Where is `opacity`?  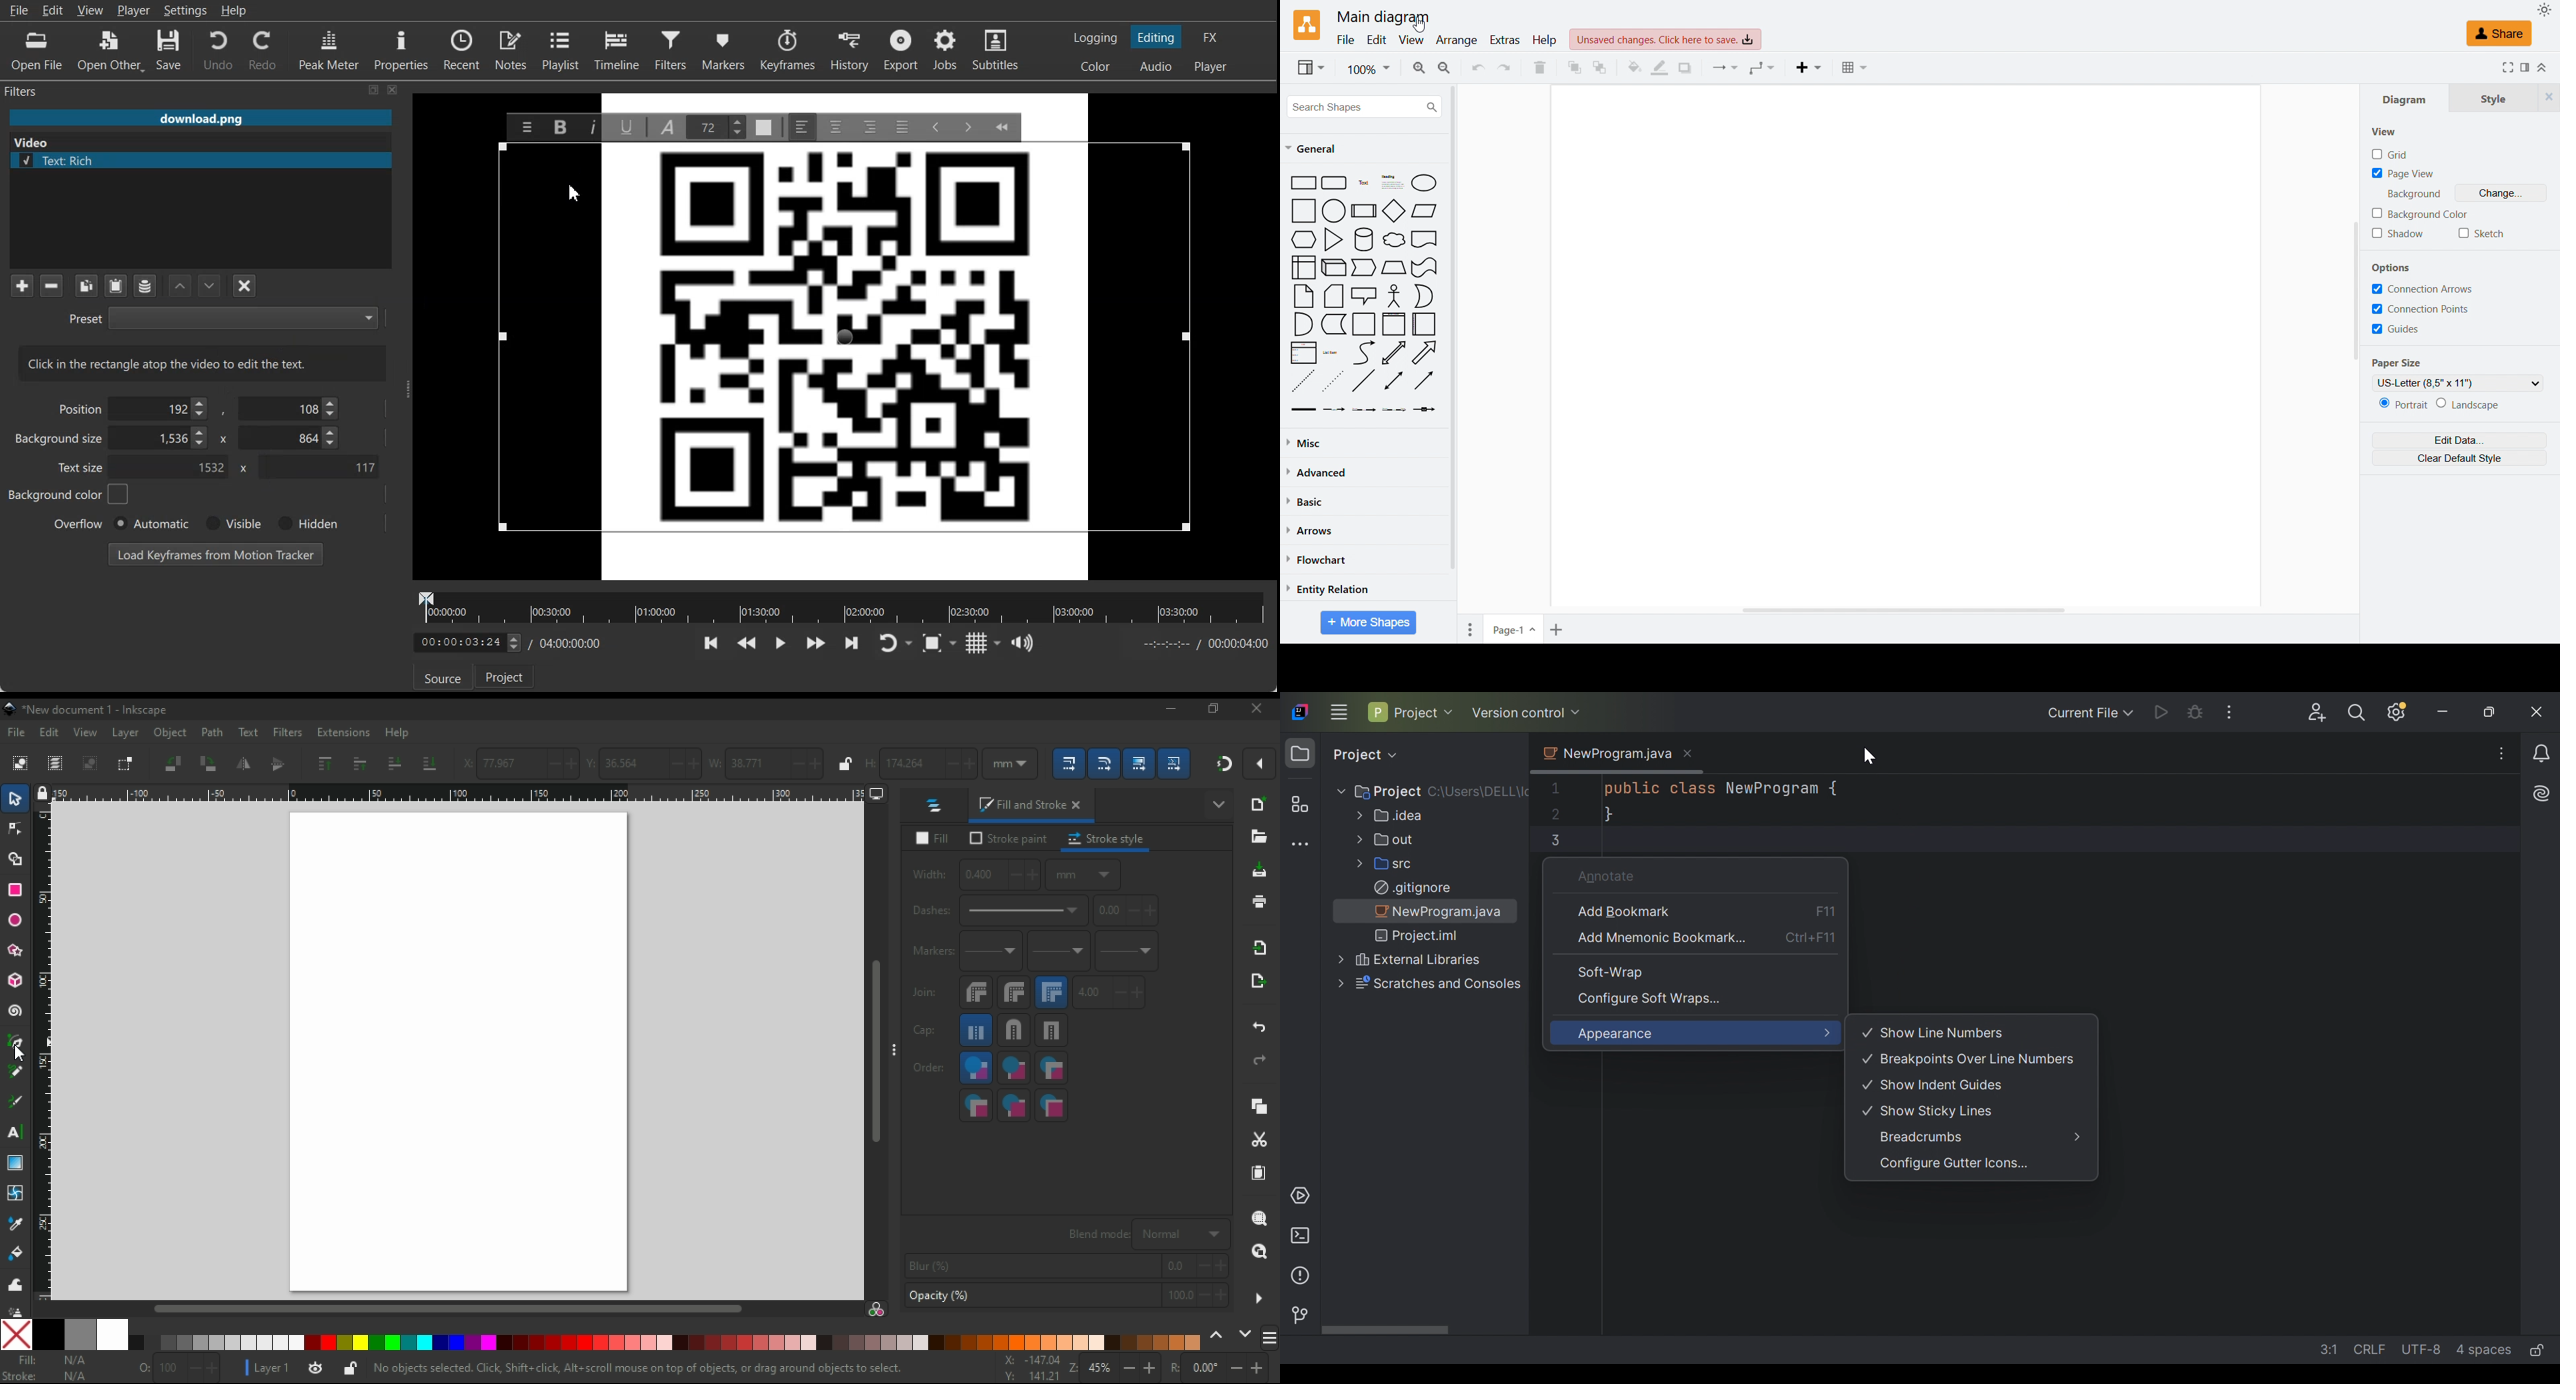
opacity is located at coordinates (179, 1366).